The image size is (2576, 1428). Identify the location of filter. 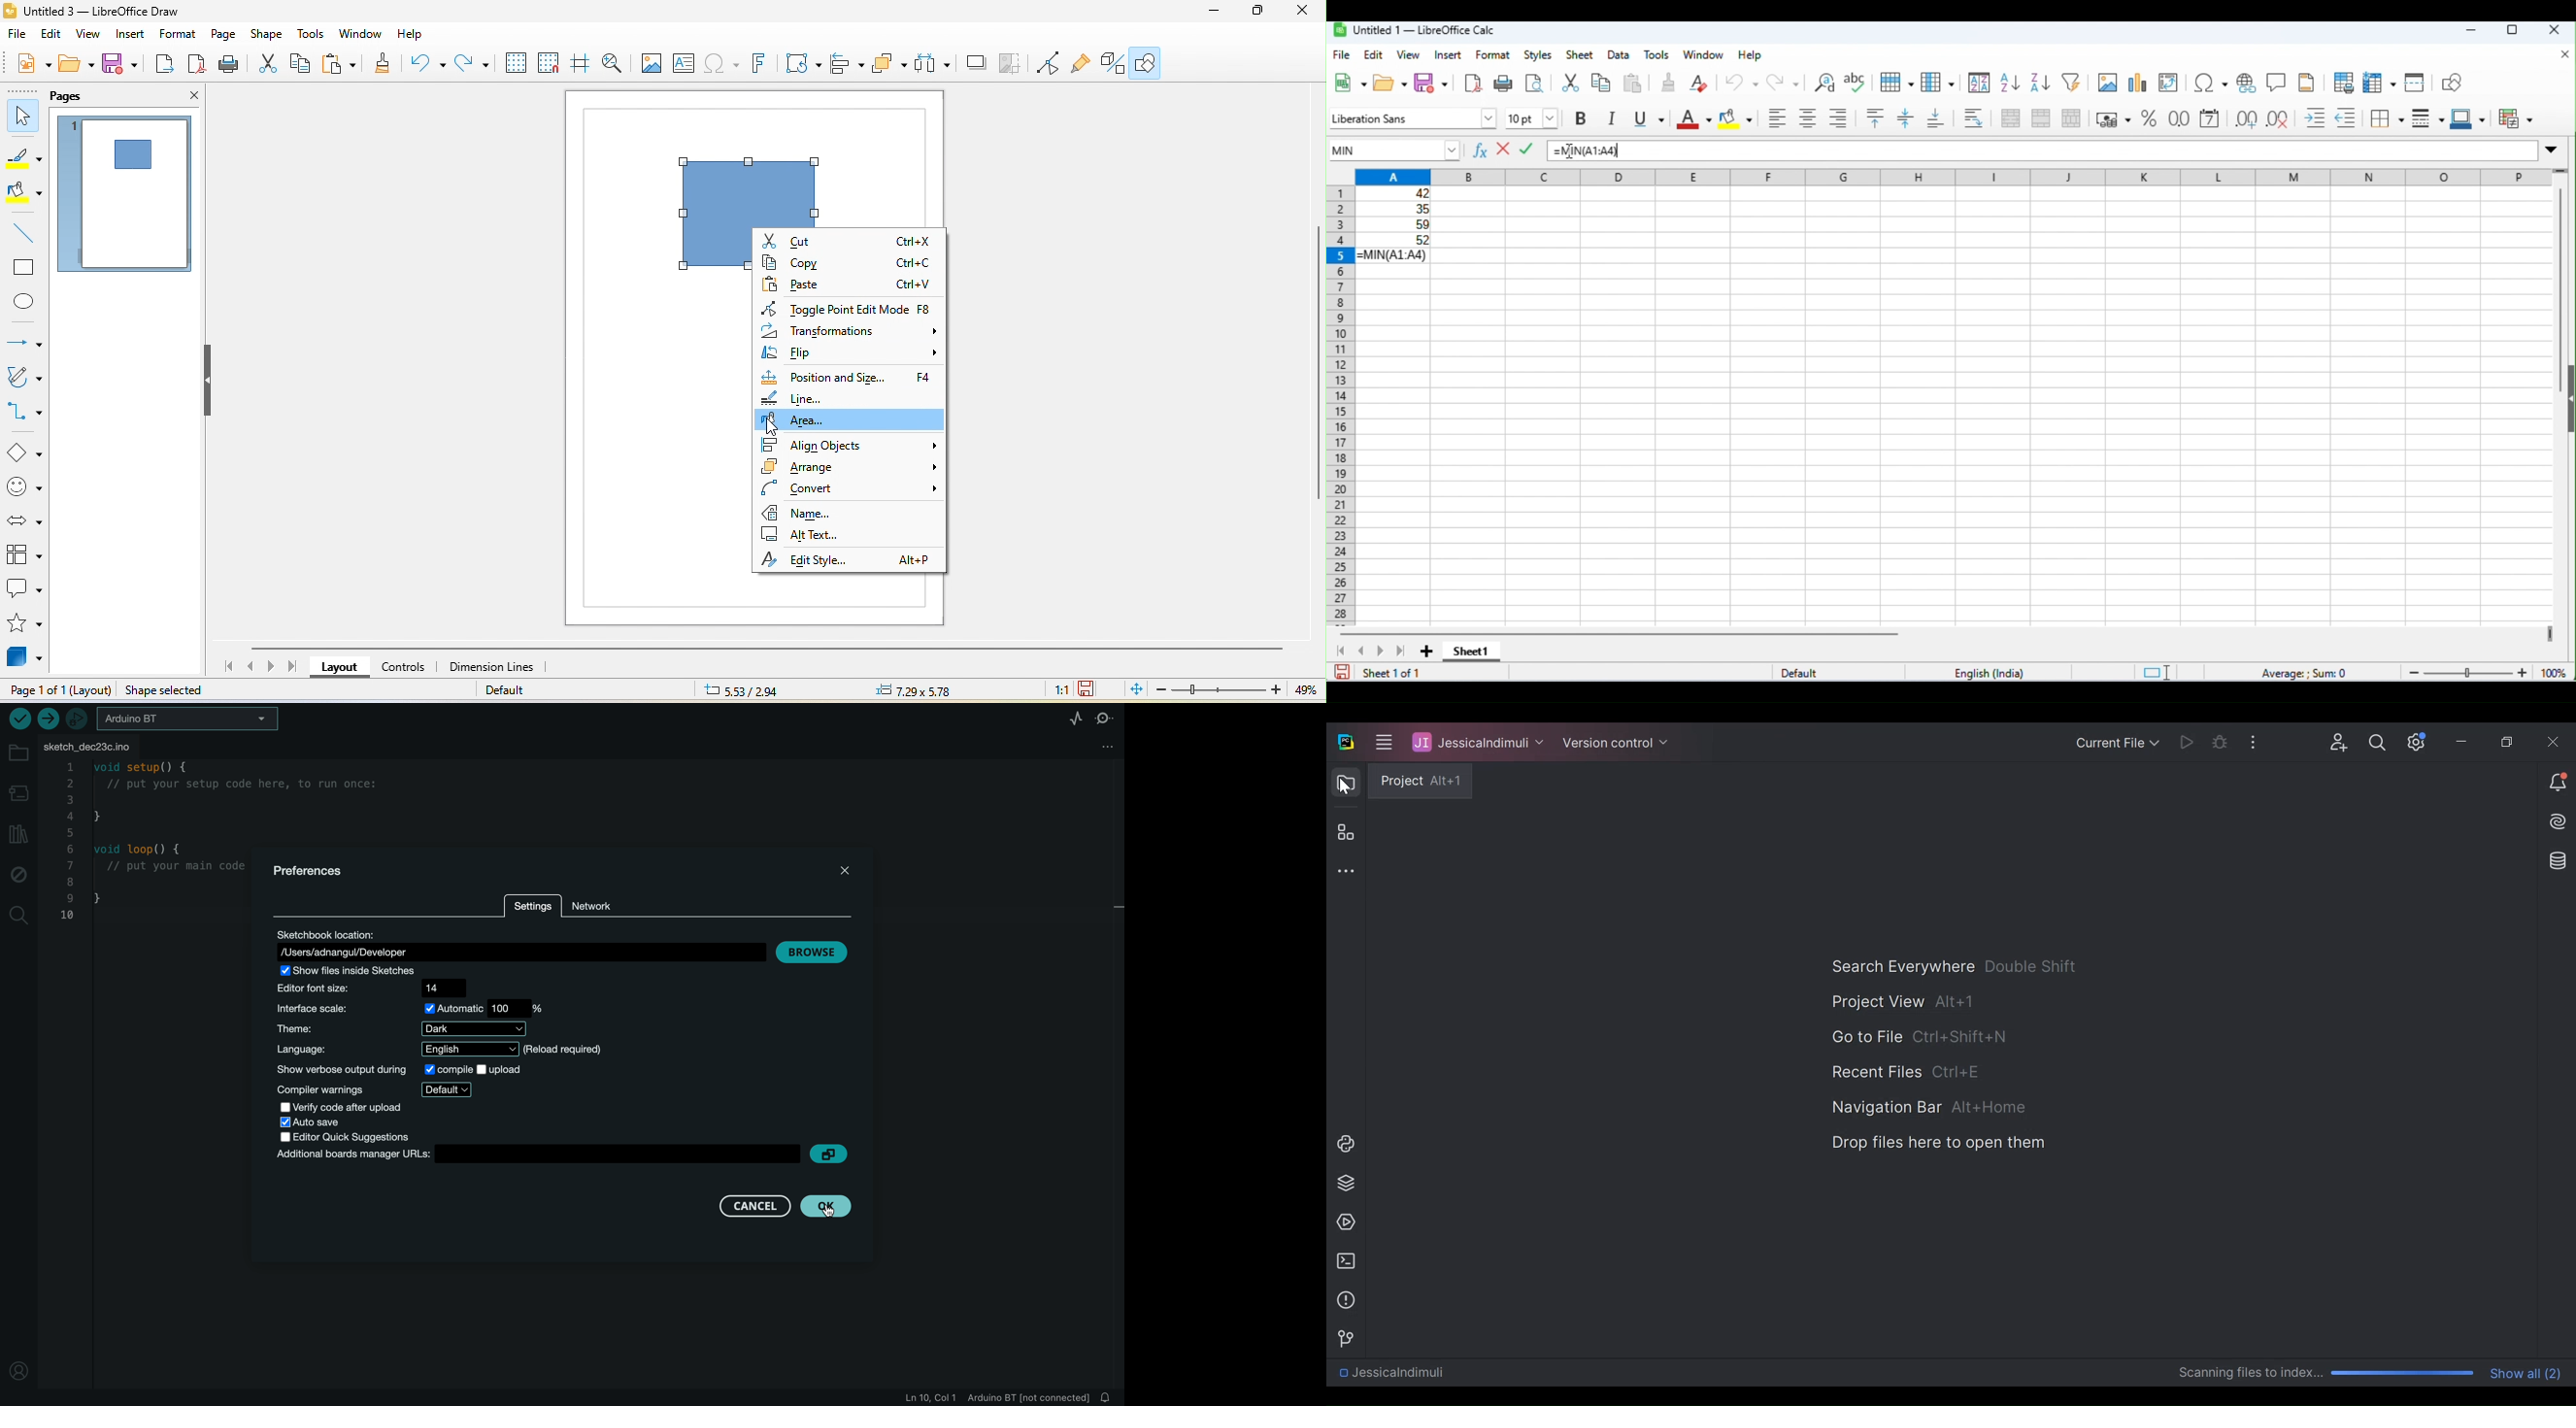
(2071, 81).